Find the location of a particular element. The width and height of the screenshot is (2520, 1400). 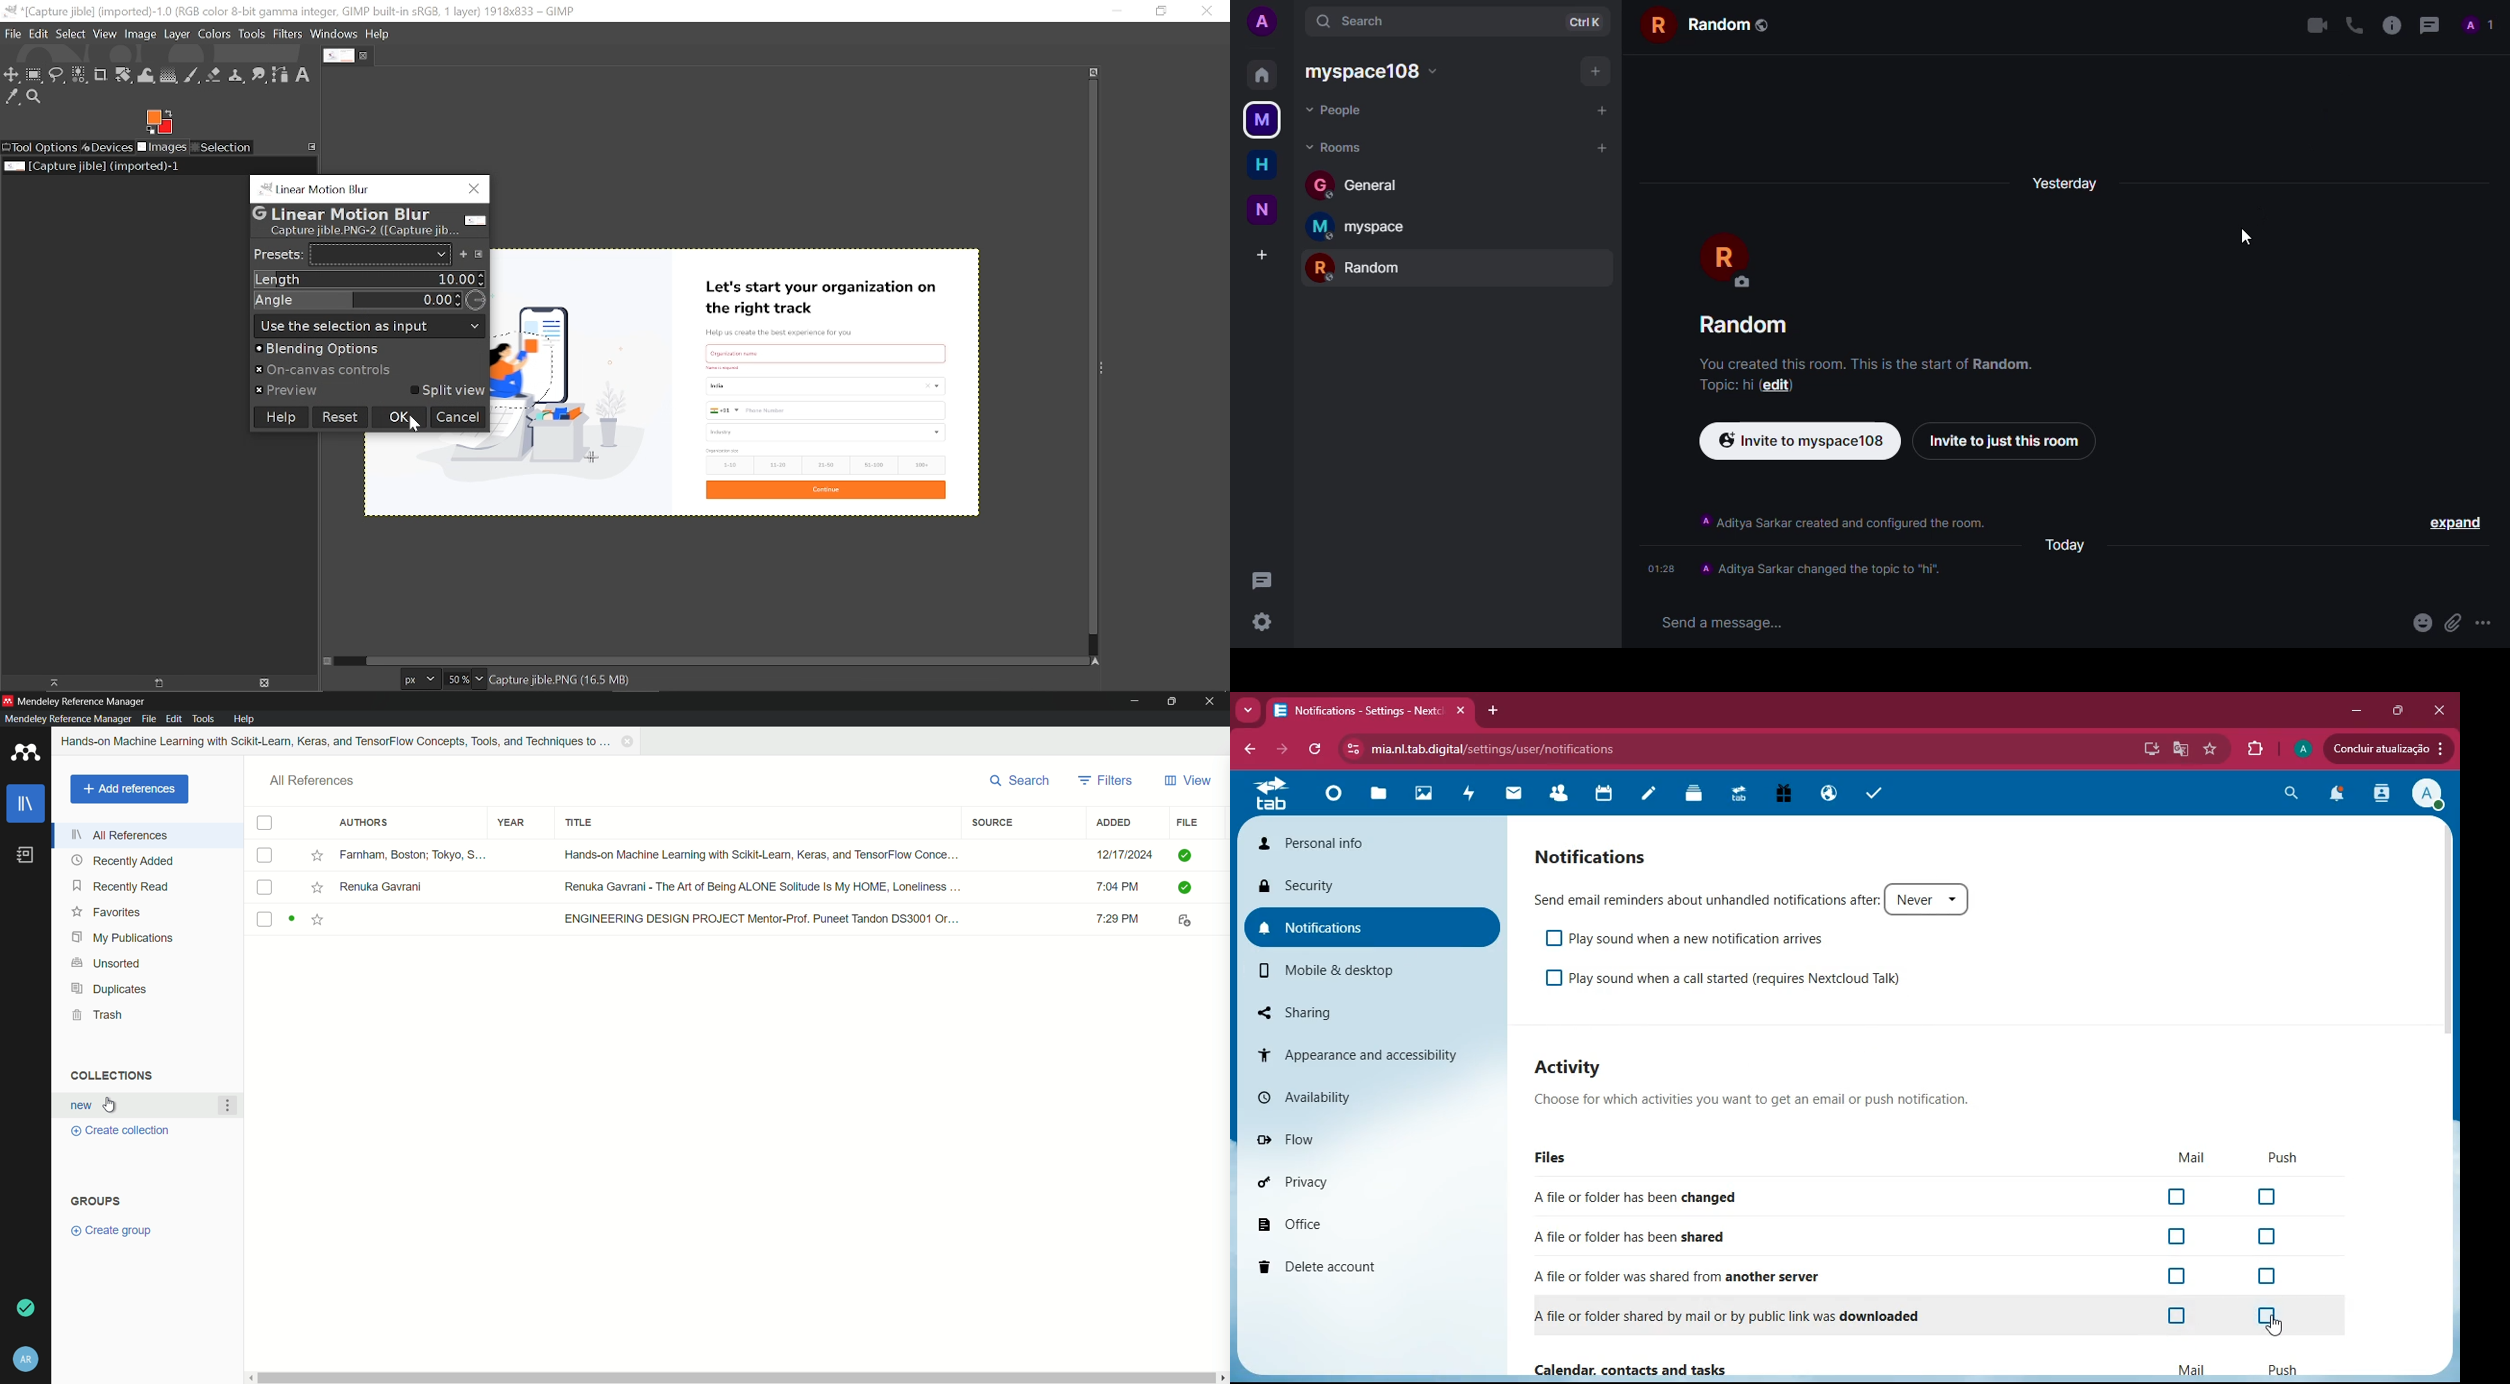

myspace is located at coordinates (1261, 121).